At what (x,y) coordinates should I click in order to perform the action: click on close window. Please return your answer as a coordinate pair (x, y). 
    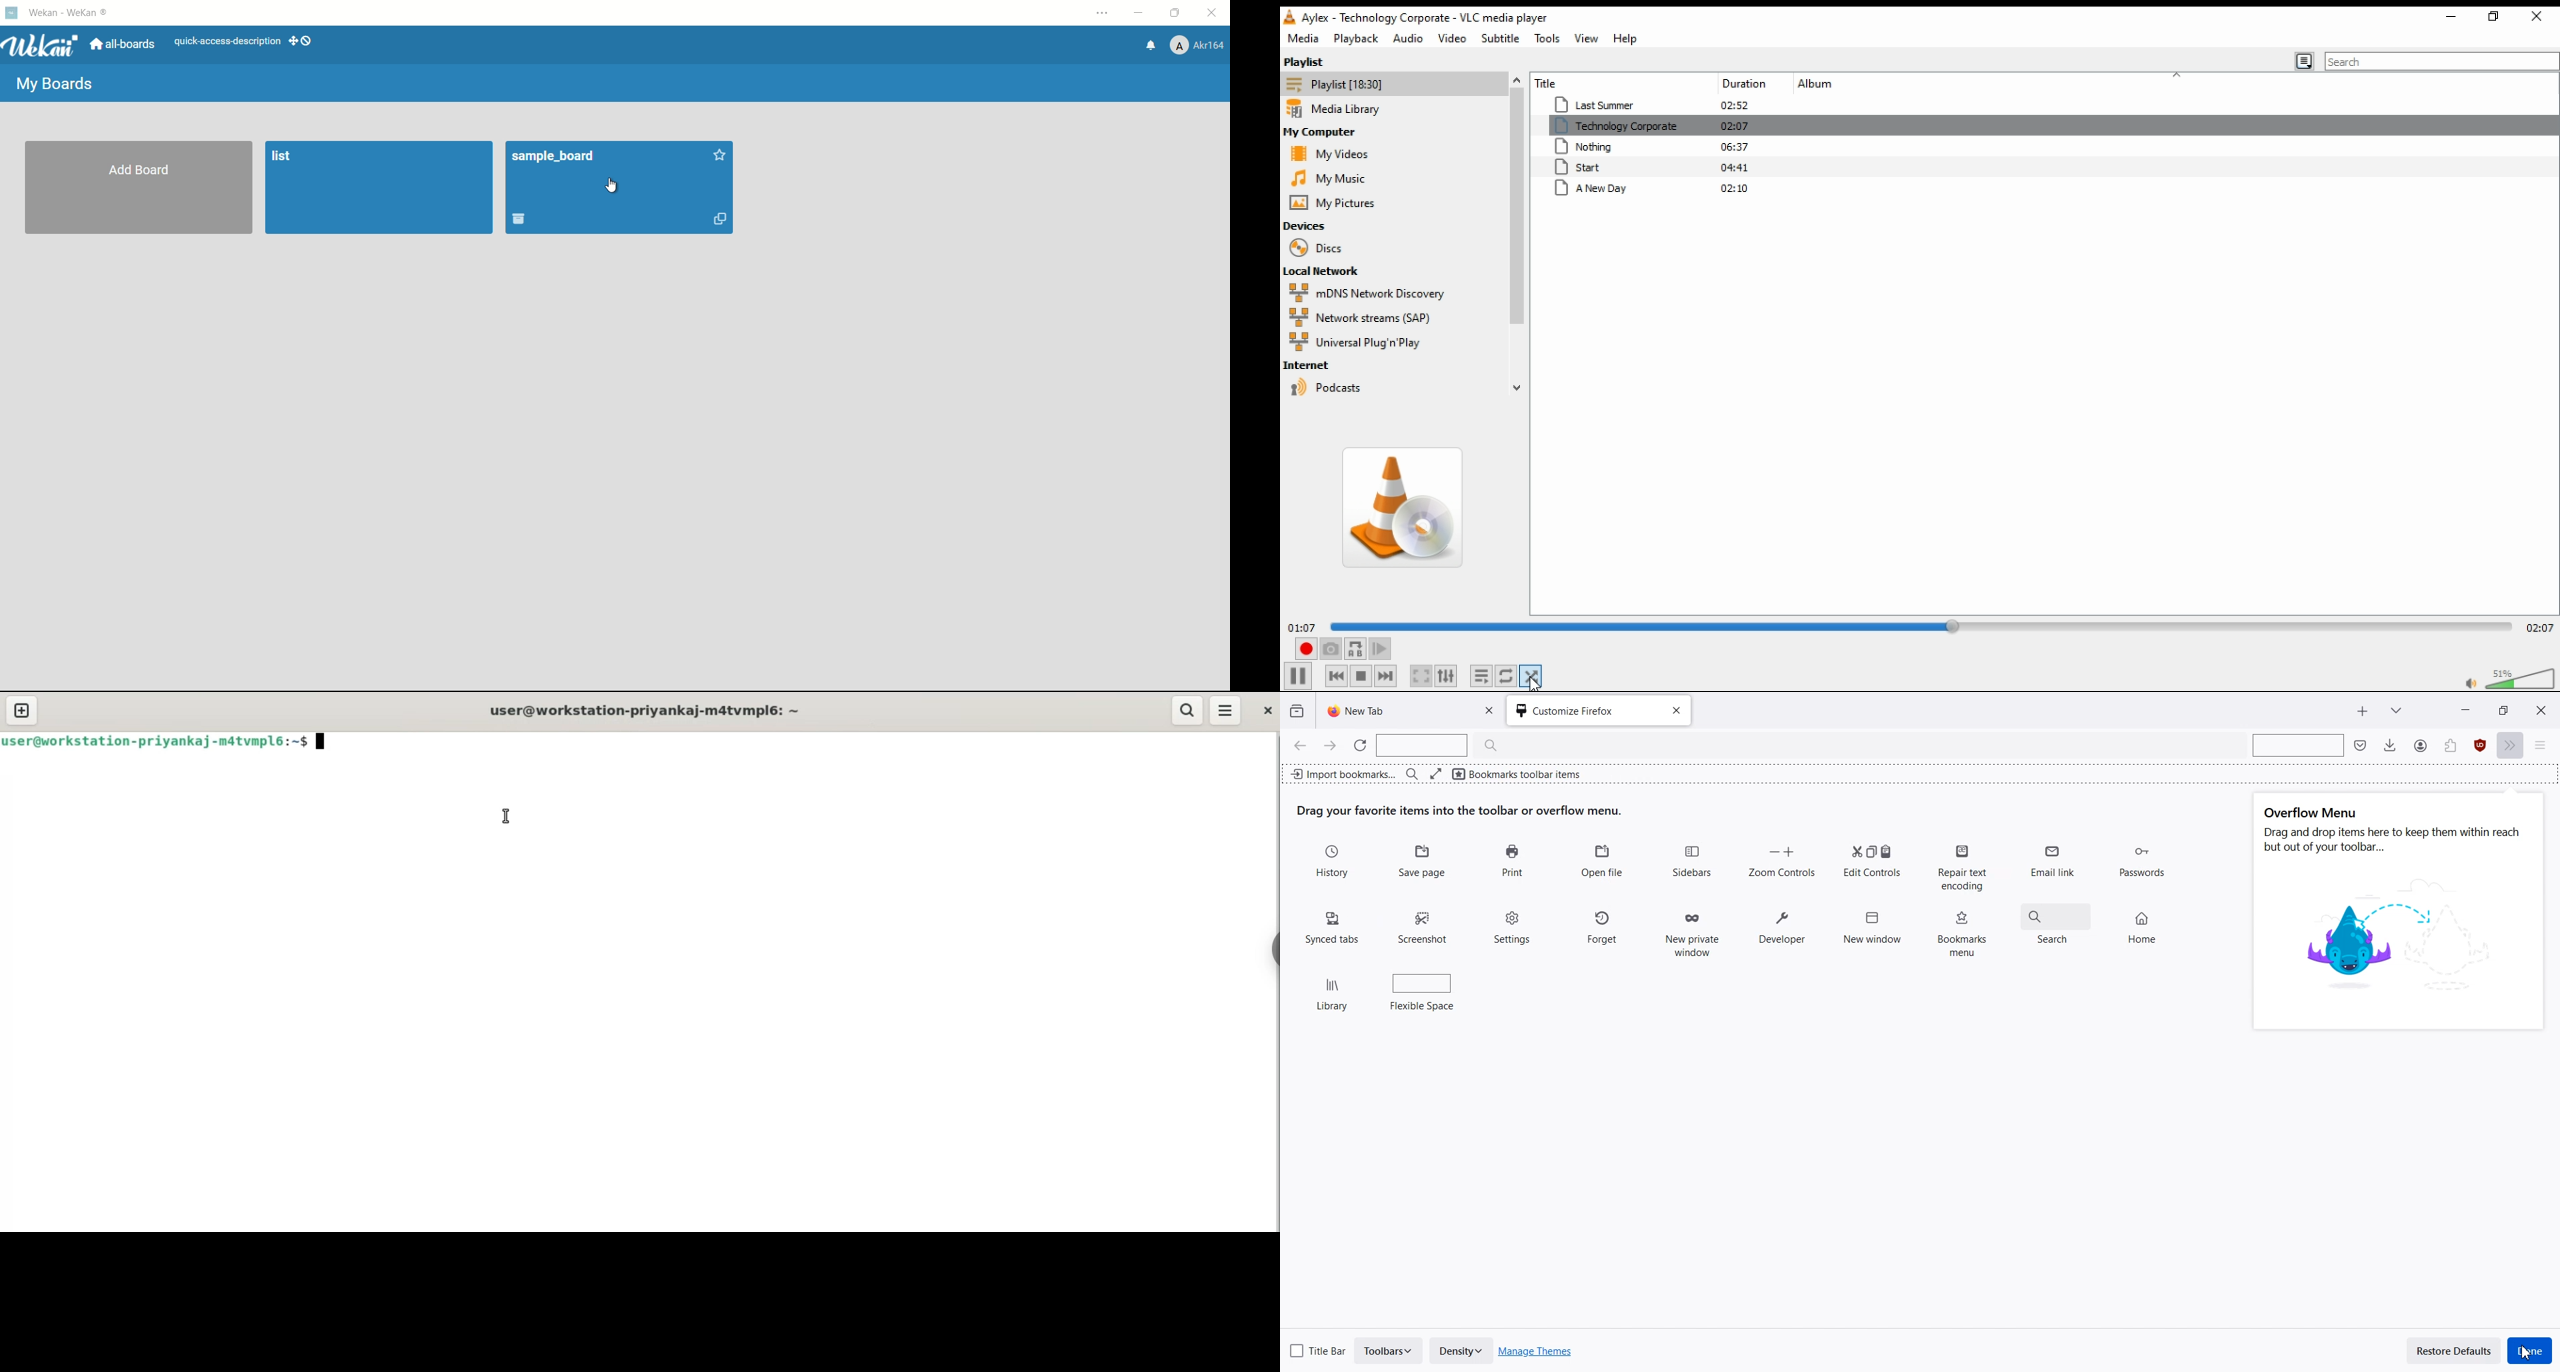
    Looking at the image, I should click on (2537, 19).